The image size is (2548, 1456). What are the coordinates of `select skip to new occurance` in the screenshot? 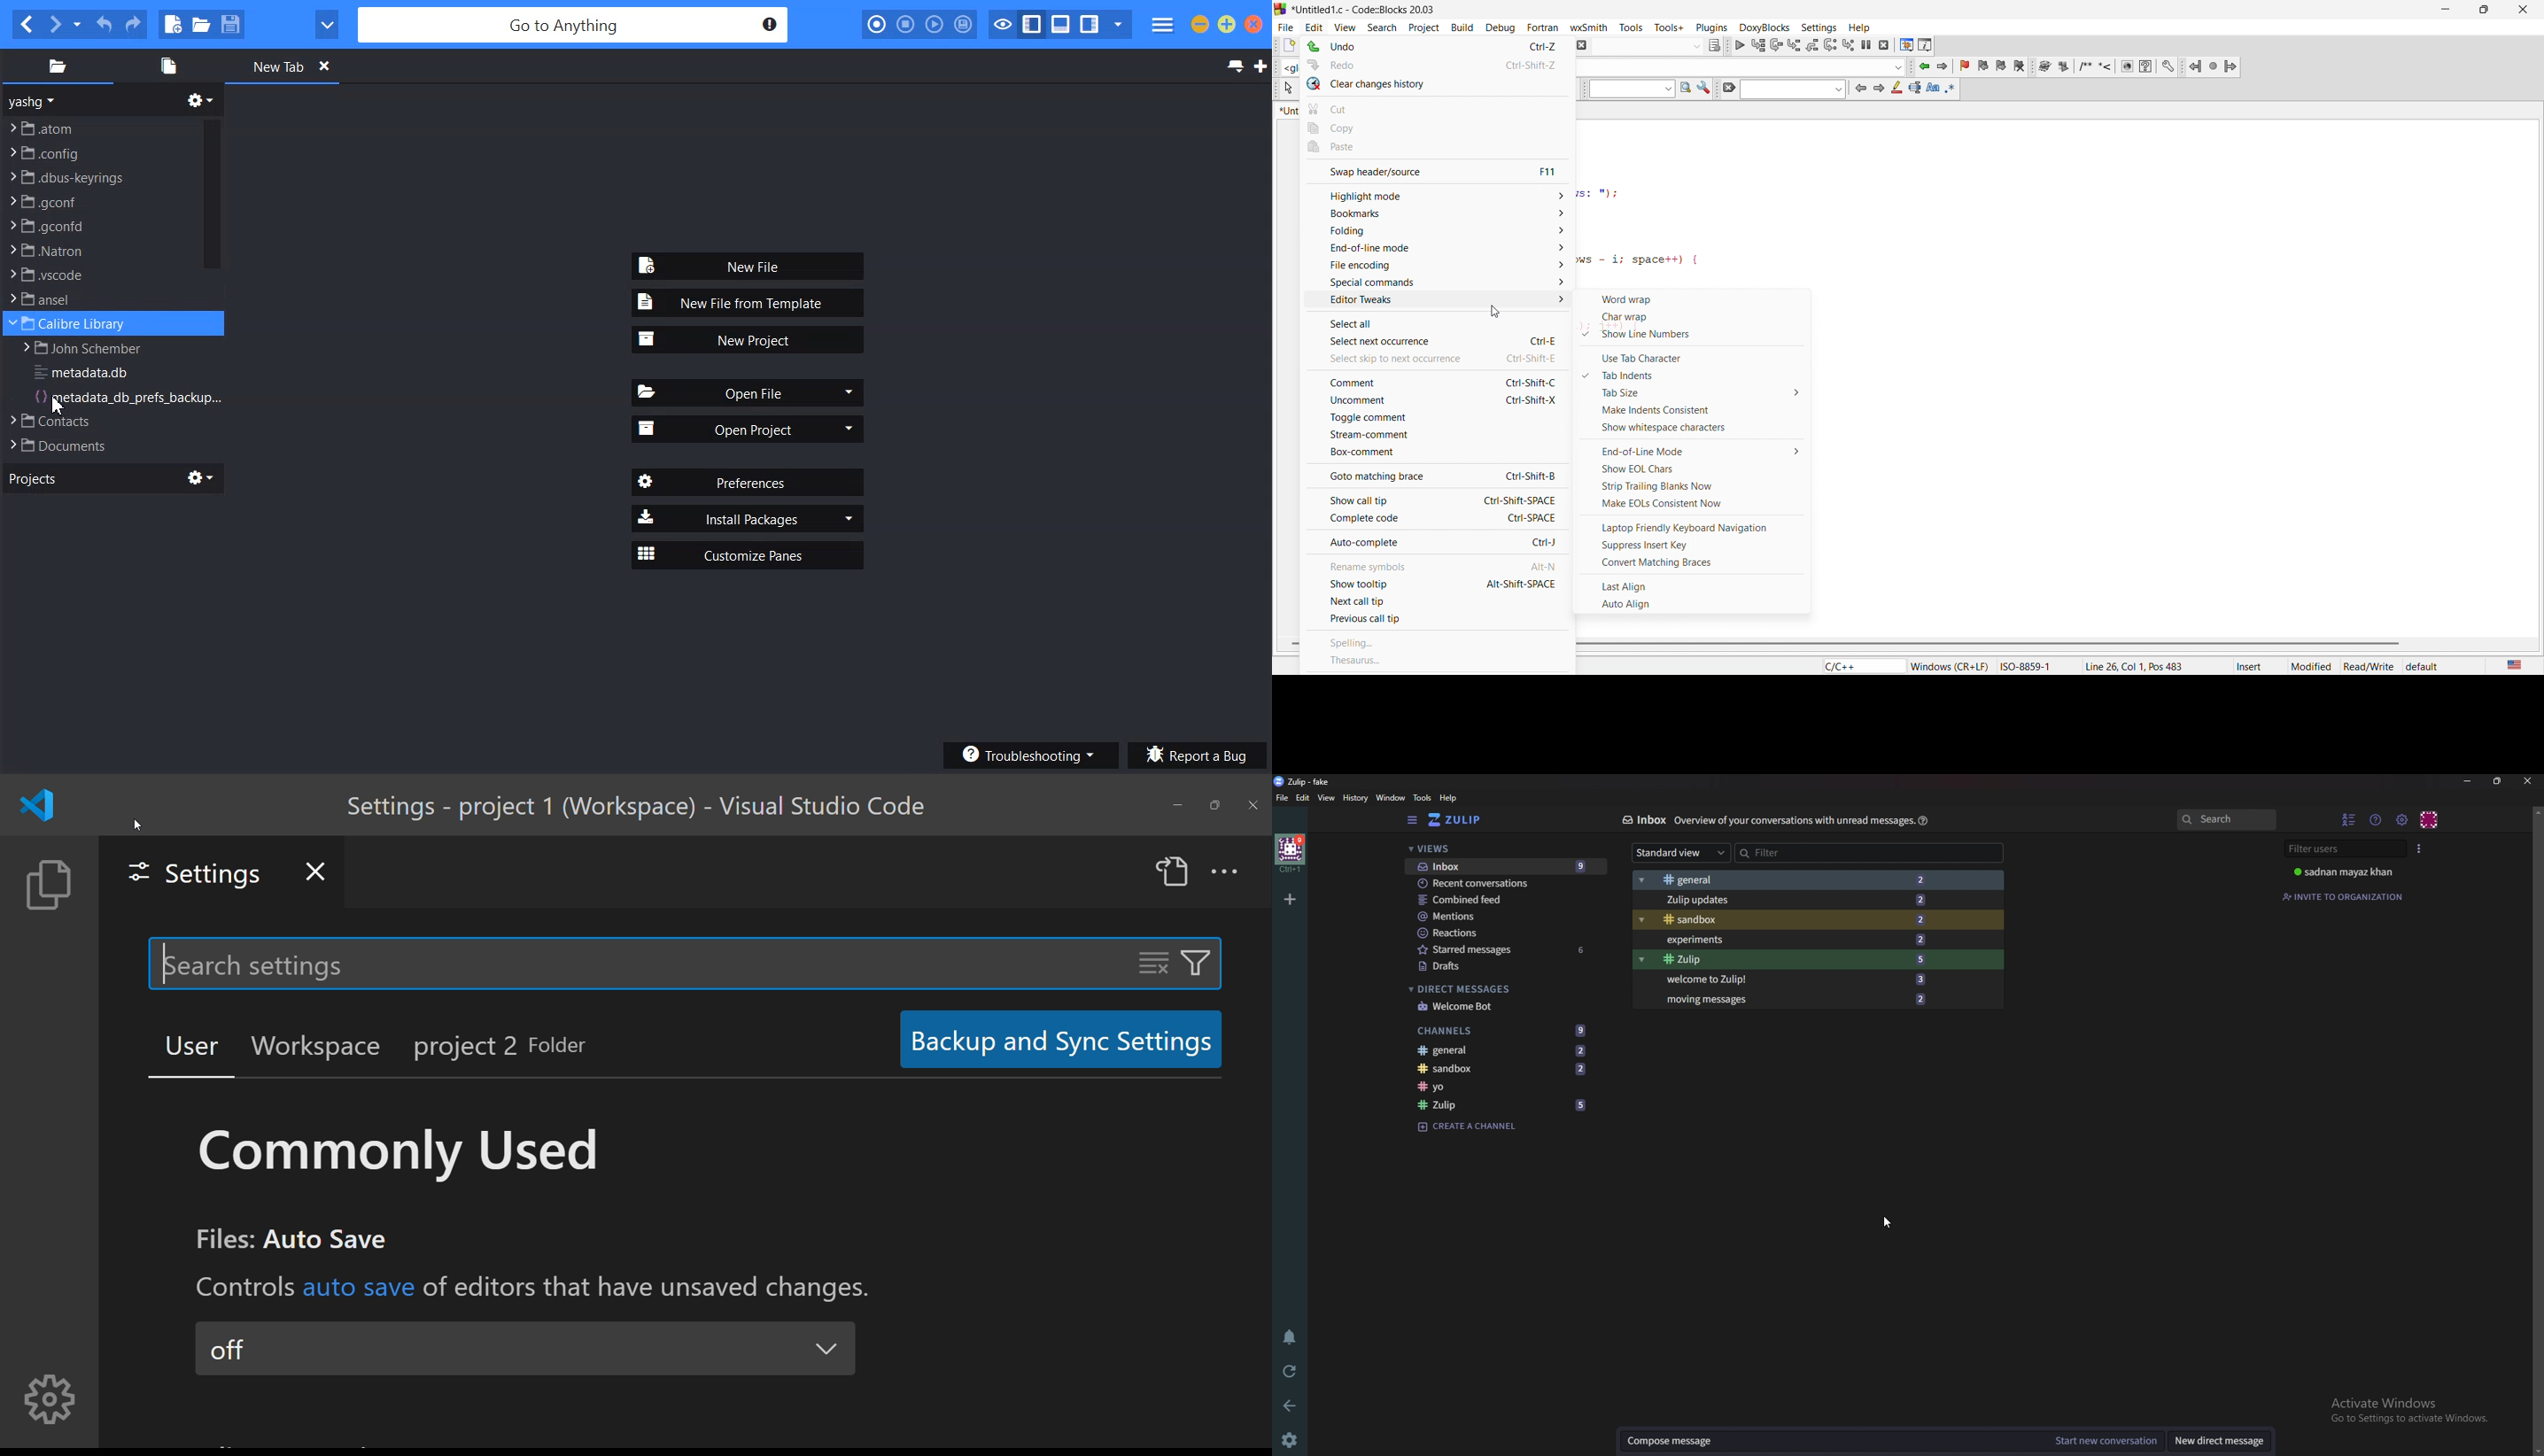 It's located at (1385, 360).